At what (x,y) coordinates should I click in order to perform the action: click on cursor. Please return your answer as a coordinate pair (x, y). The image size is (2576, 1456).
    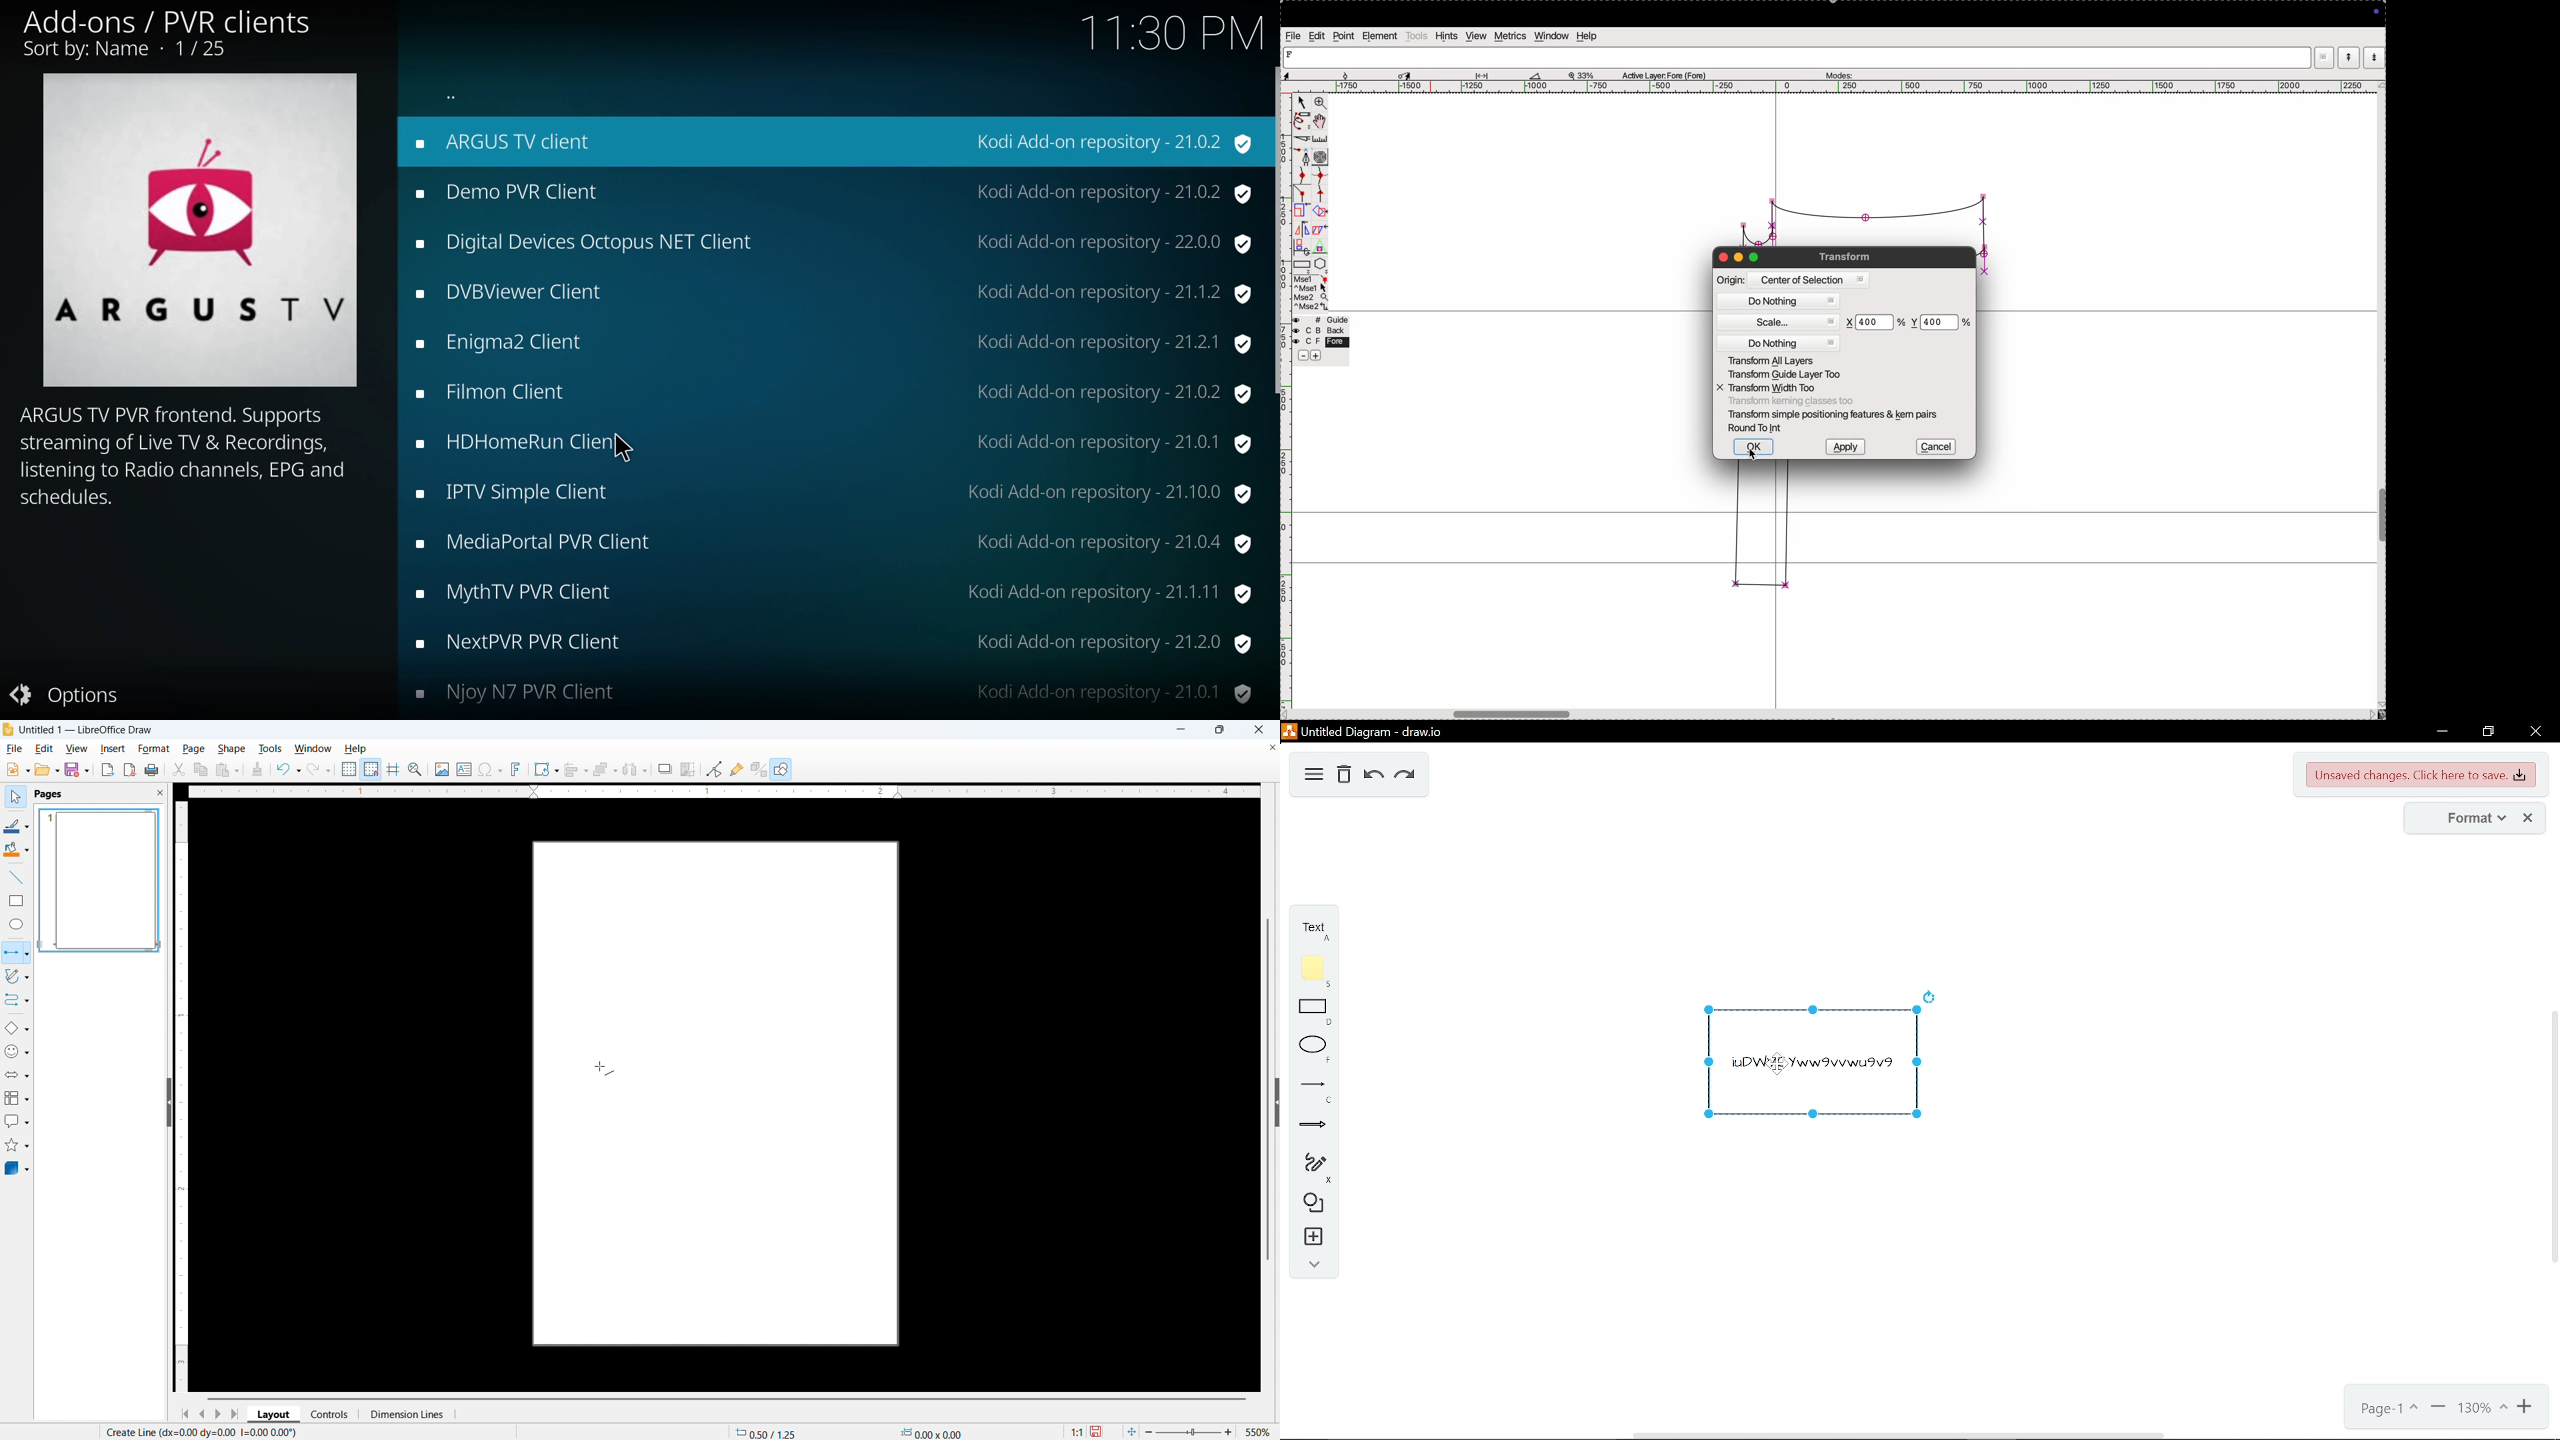
    Looking at the image, I should click on (1300, 103).